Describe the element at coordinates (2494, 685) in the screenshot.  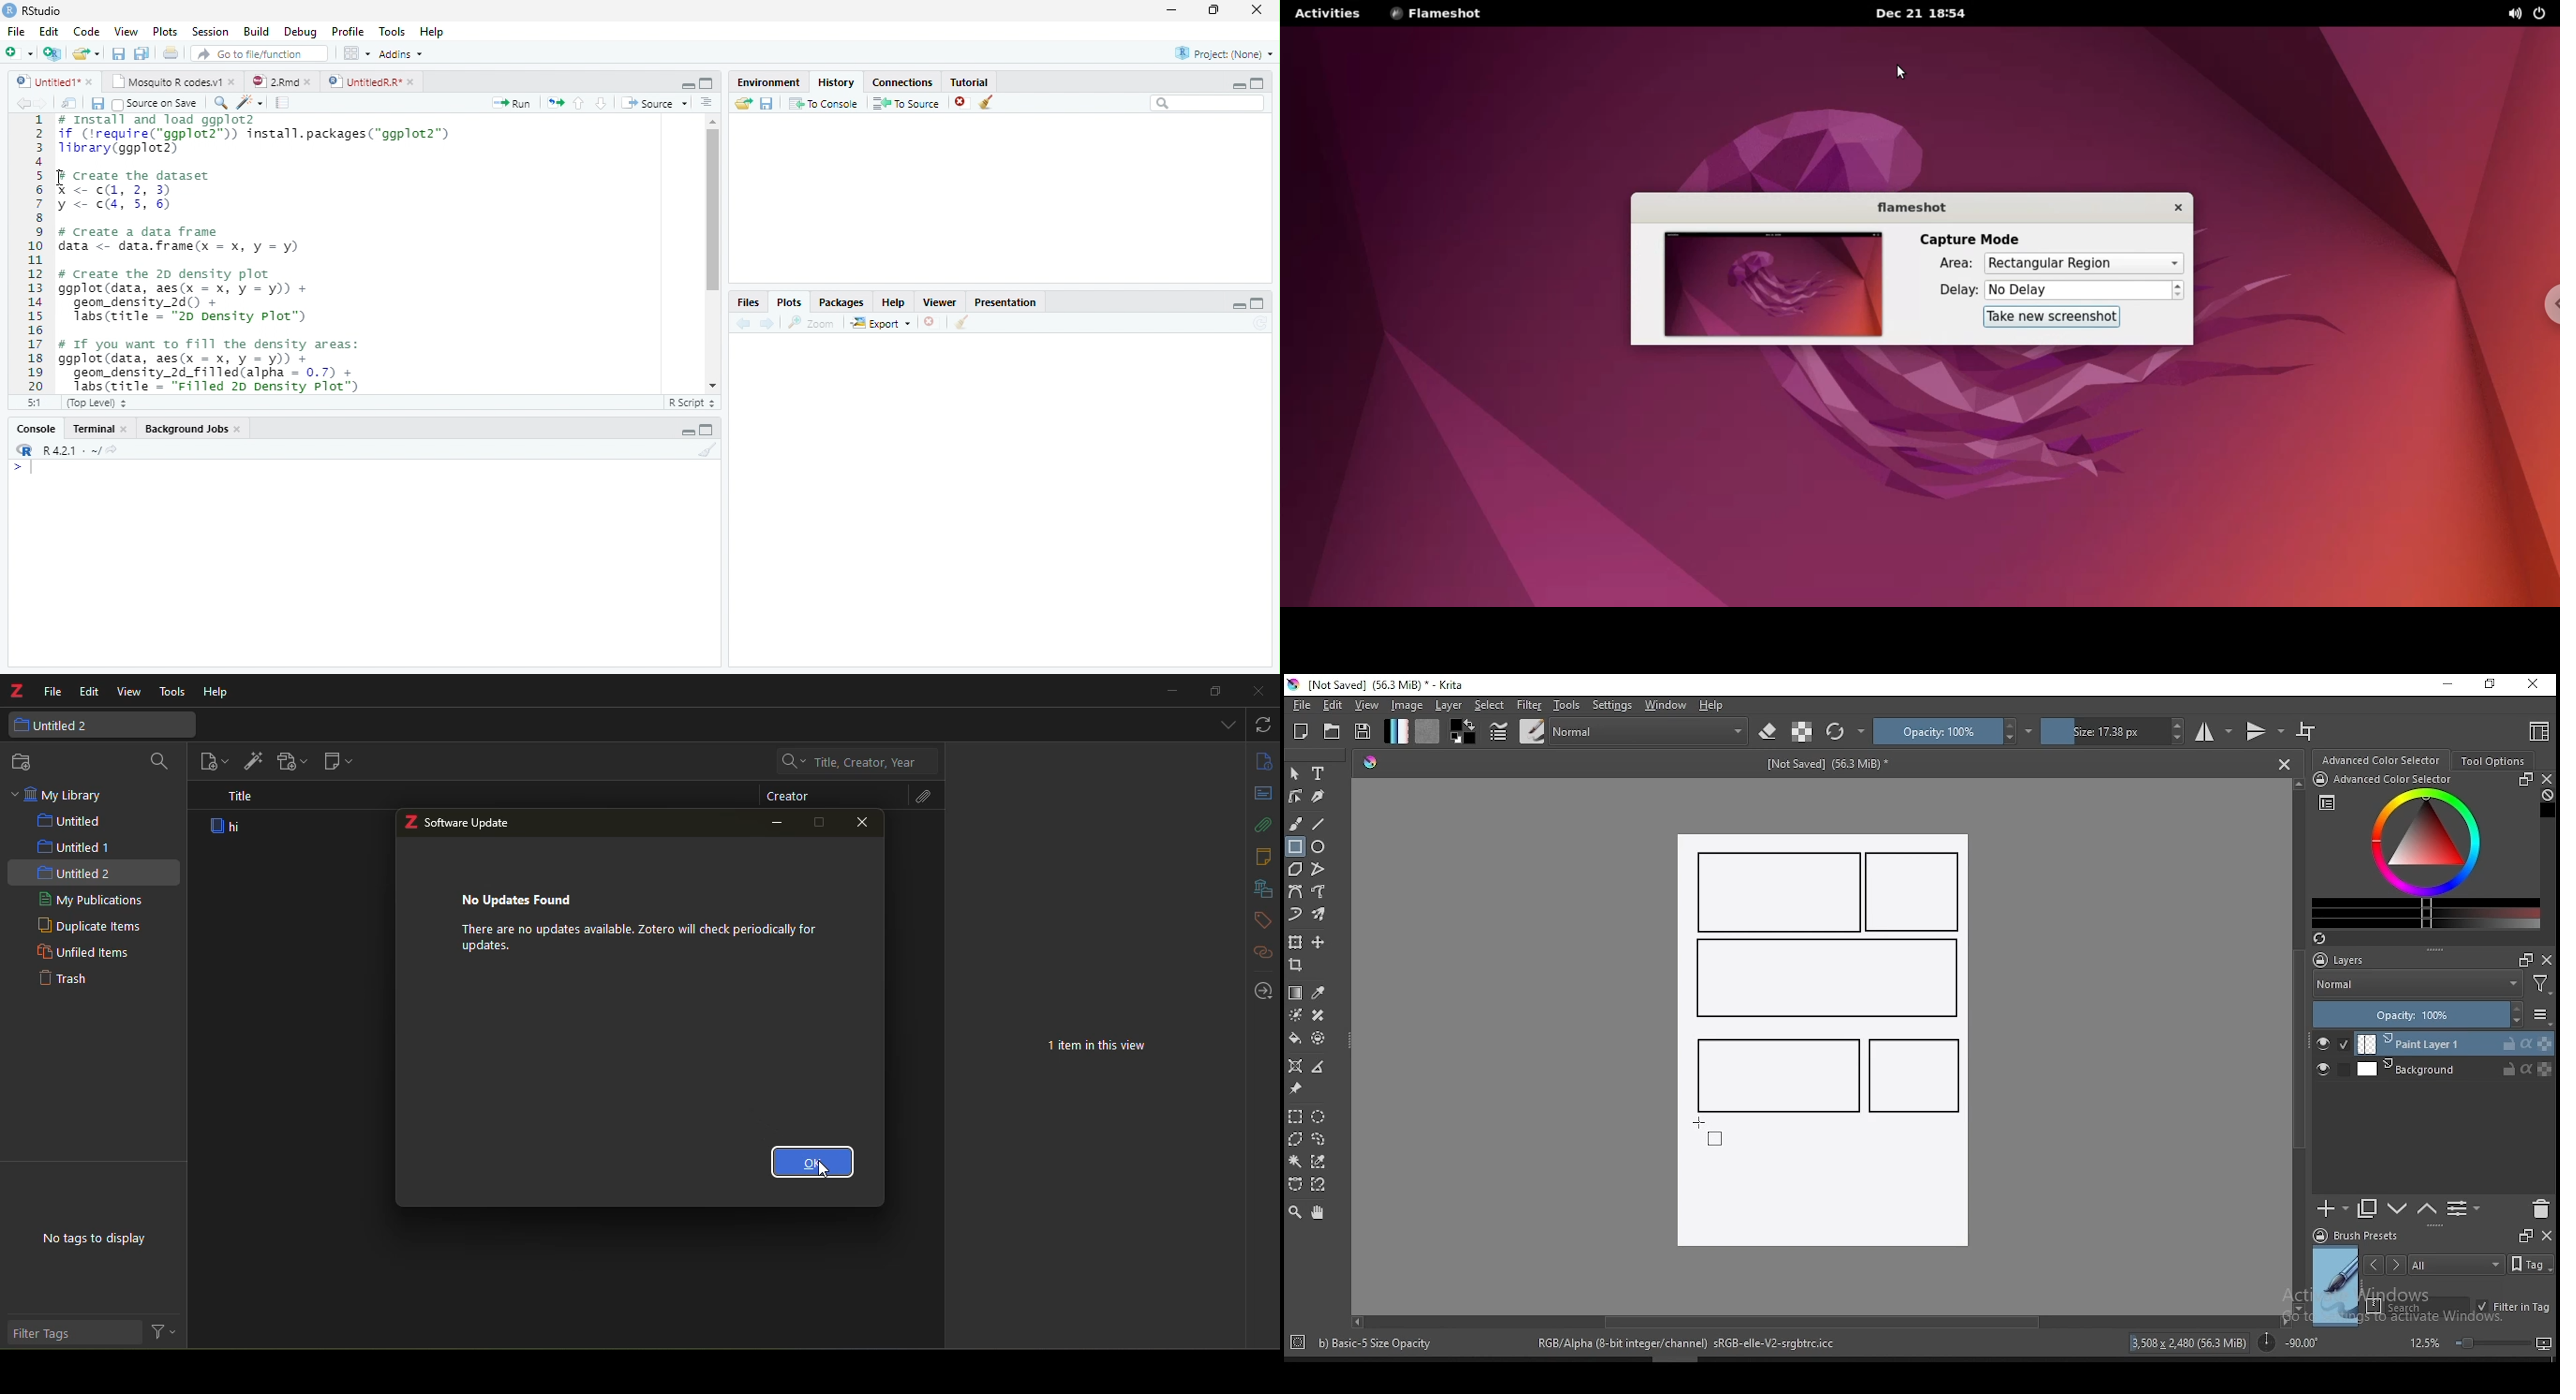
I see `restore` at that location.